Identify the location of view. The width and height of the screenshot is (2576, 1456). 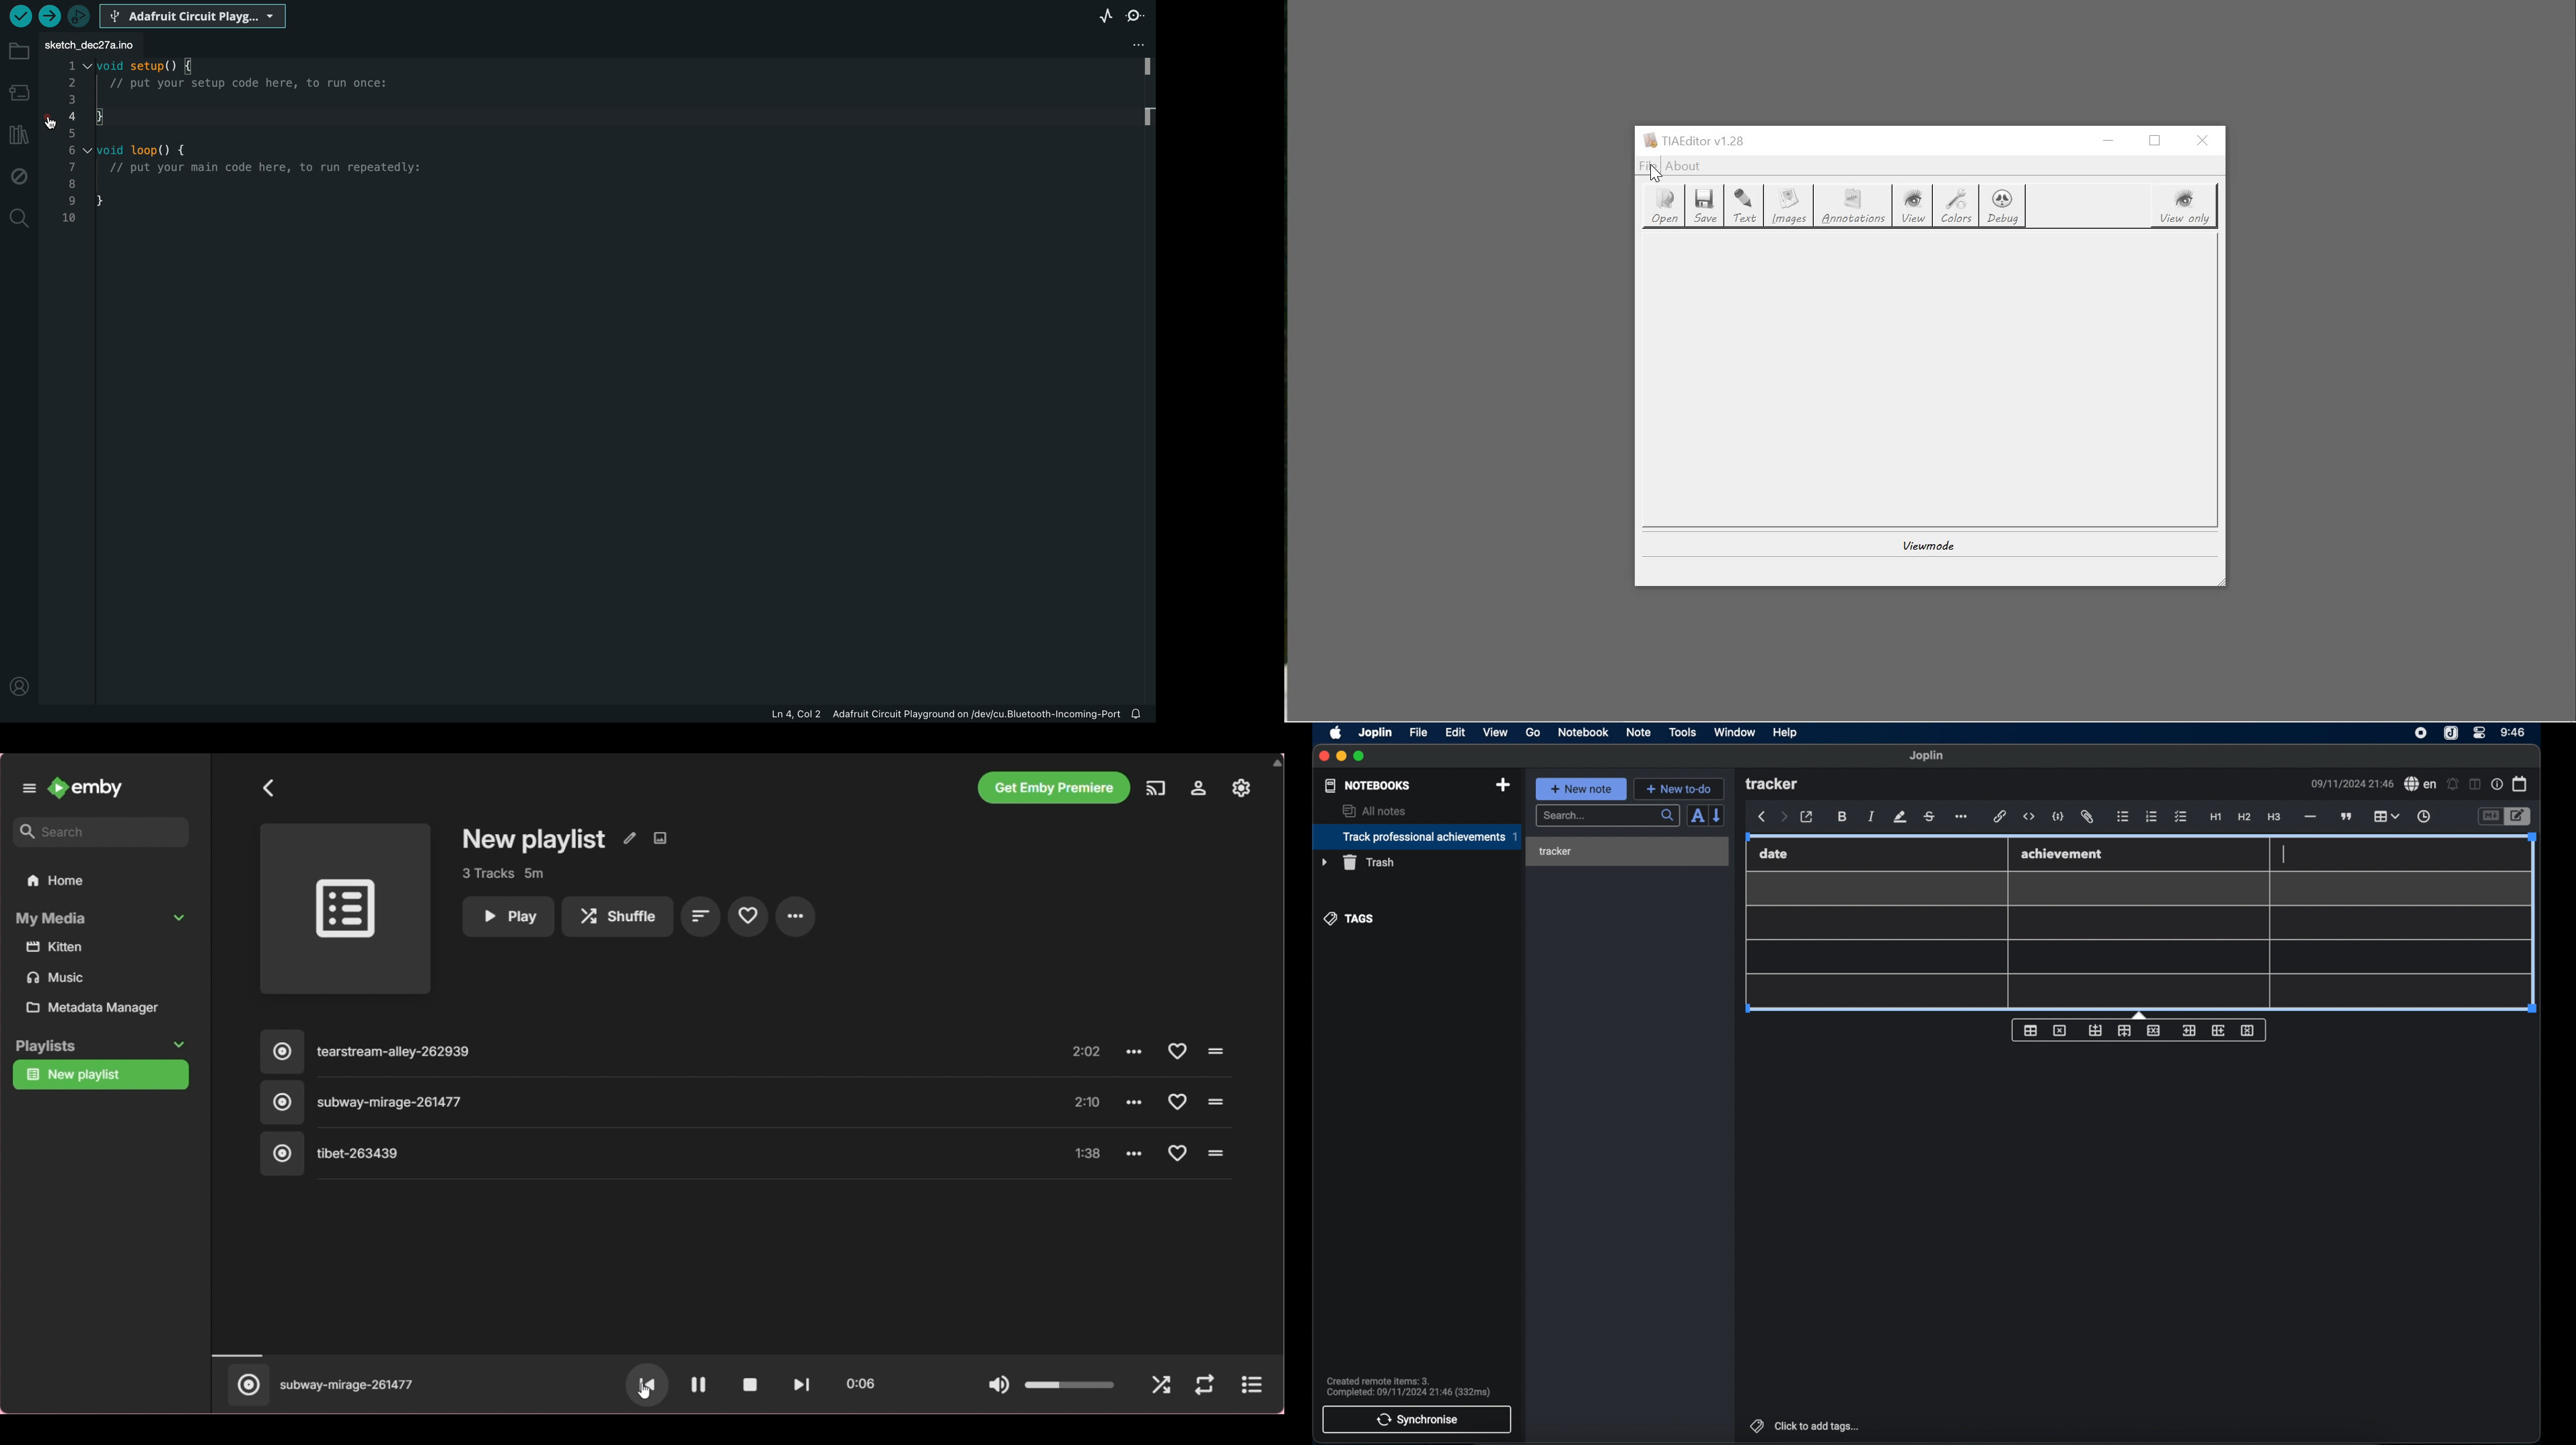
(1495, 732).